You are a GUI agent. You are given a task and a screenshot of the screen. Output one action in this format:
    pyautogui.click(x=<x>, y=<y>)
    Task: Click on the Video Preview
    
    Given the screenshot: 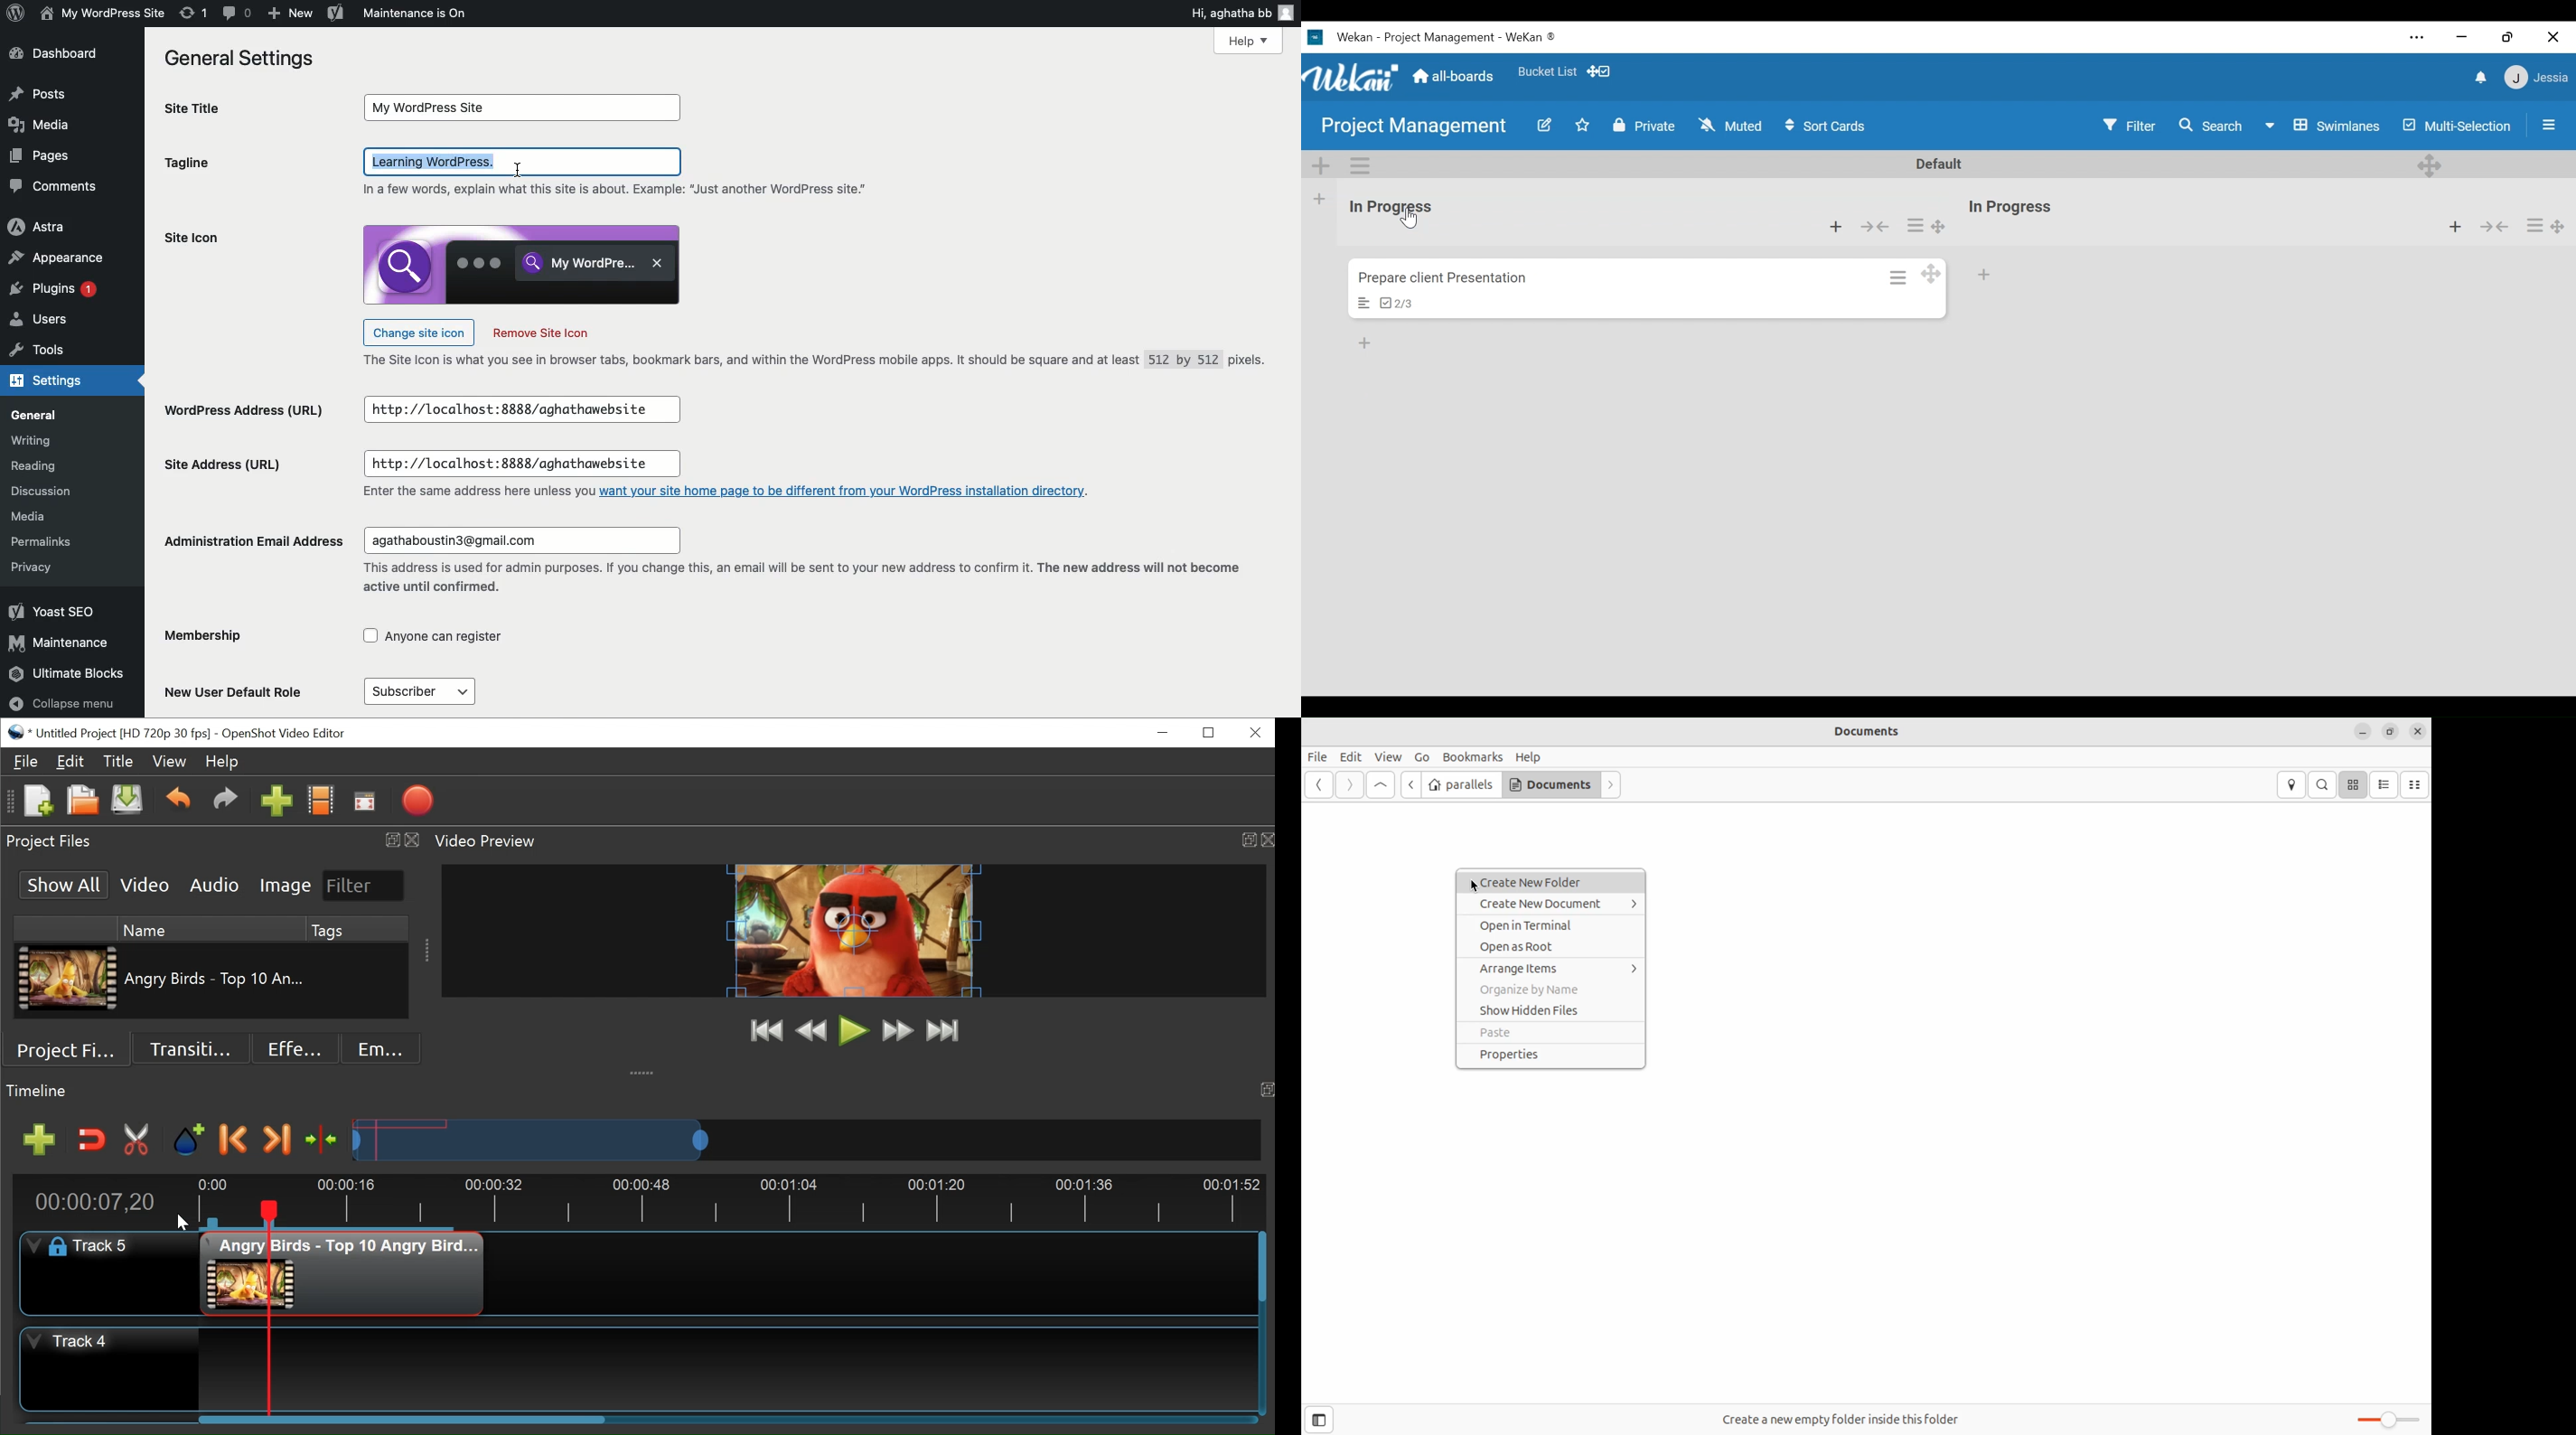 What is the action you would take?
    pyautogui.click(x=854, y=843)
    